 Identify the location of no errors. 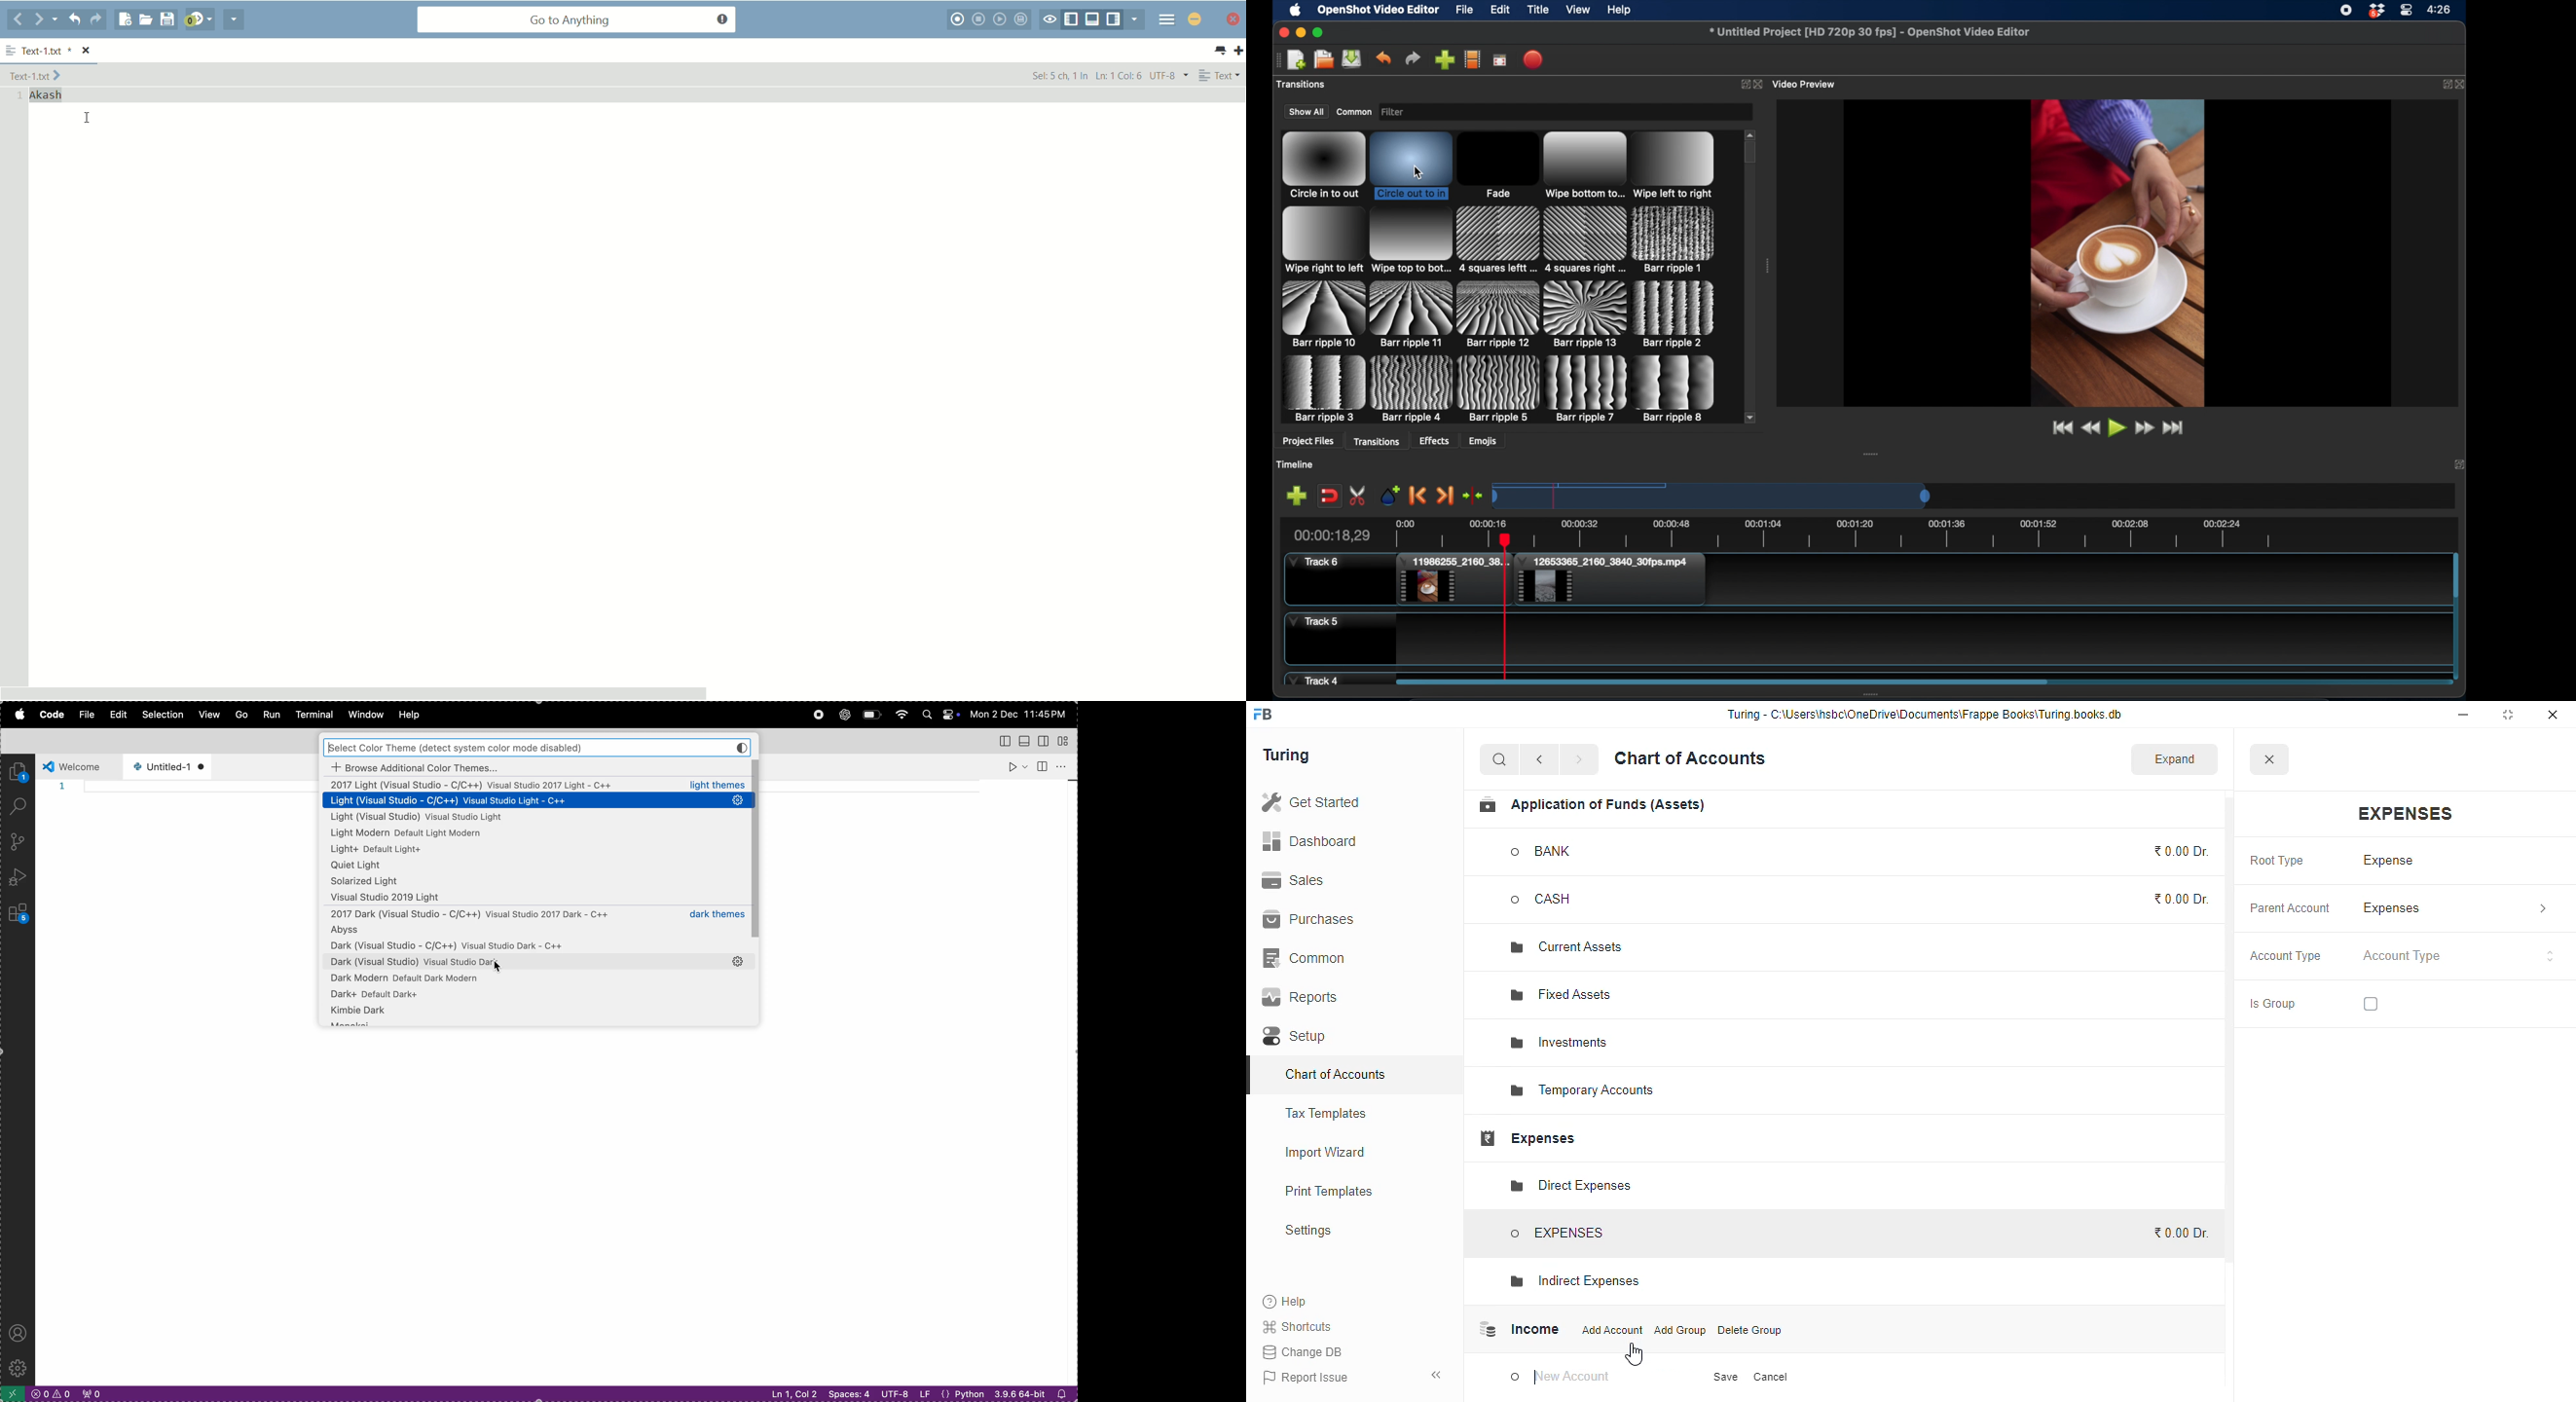
(49, 1395).